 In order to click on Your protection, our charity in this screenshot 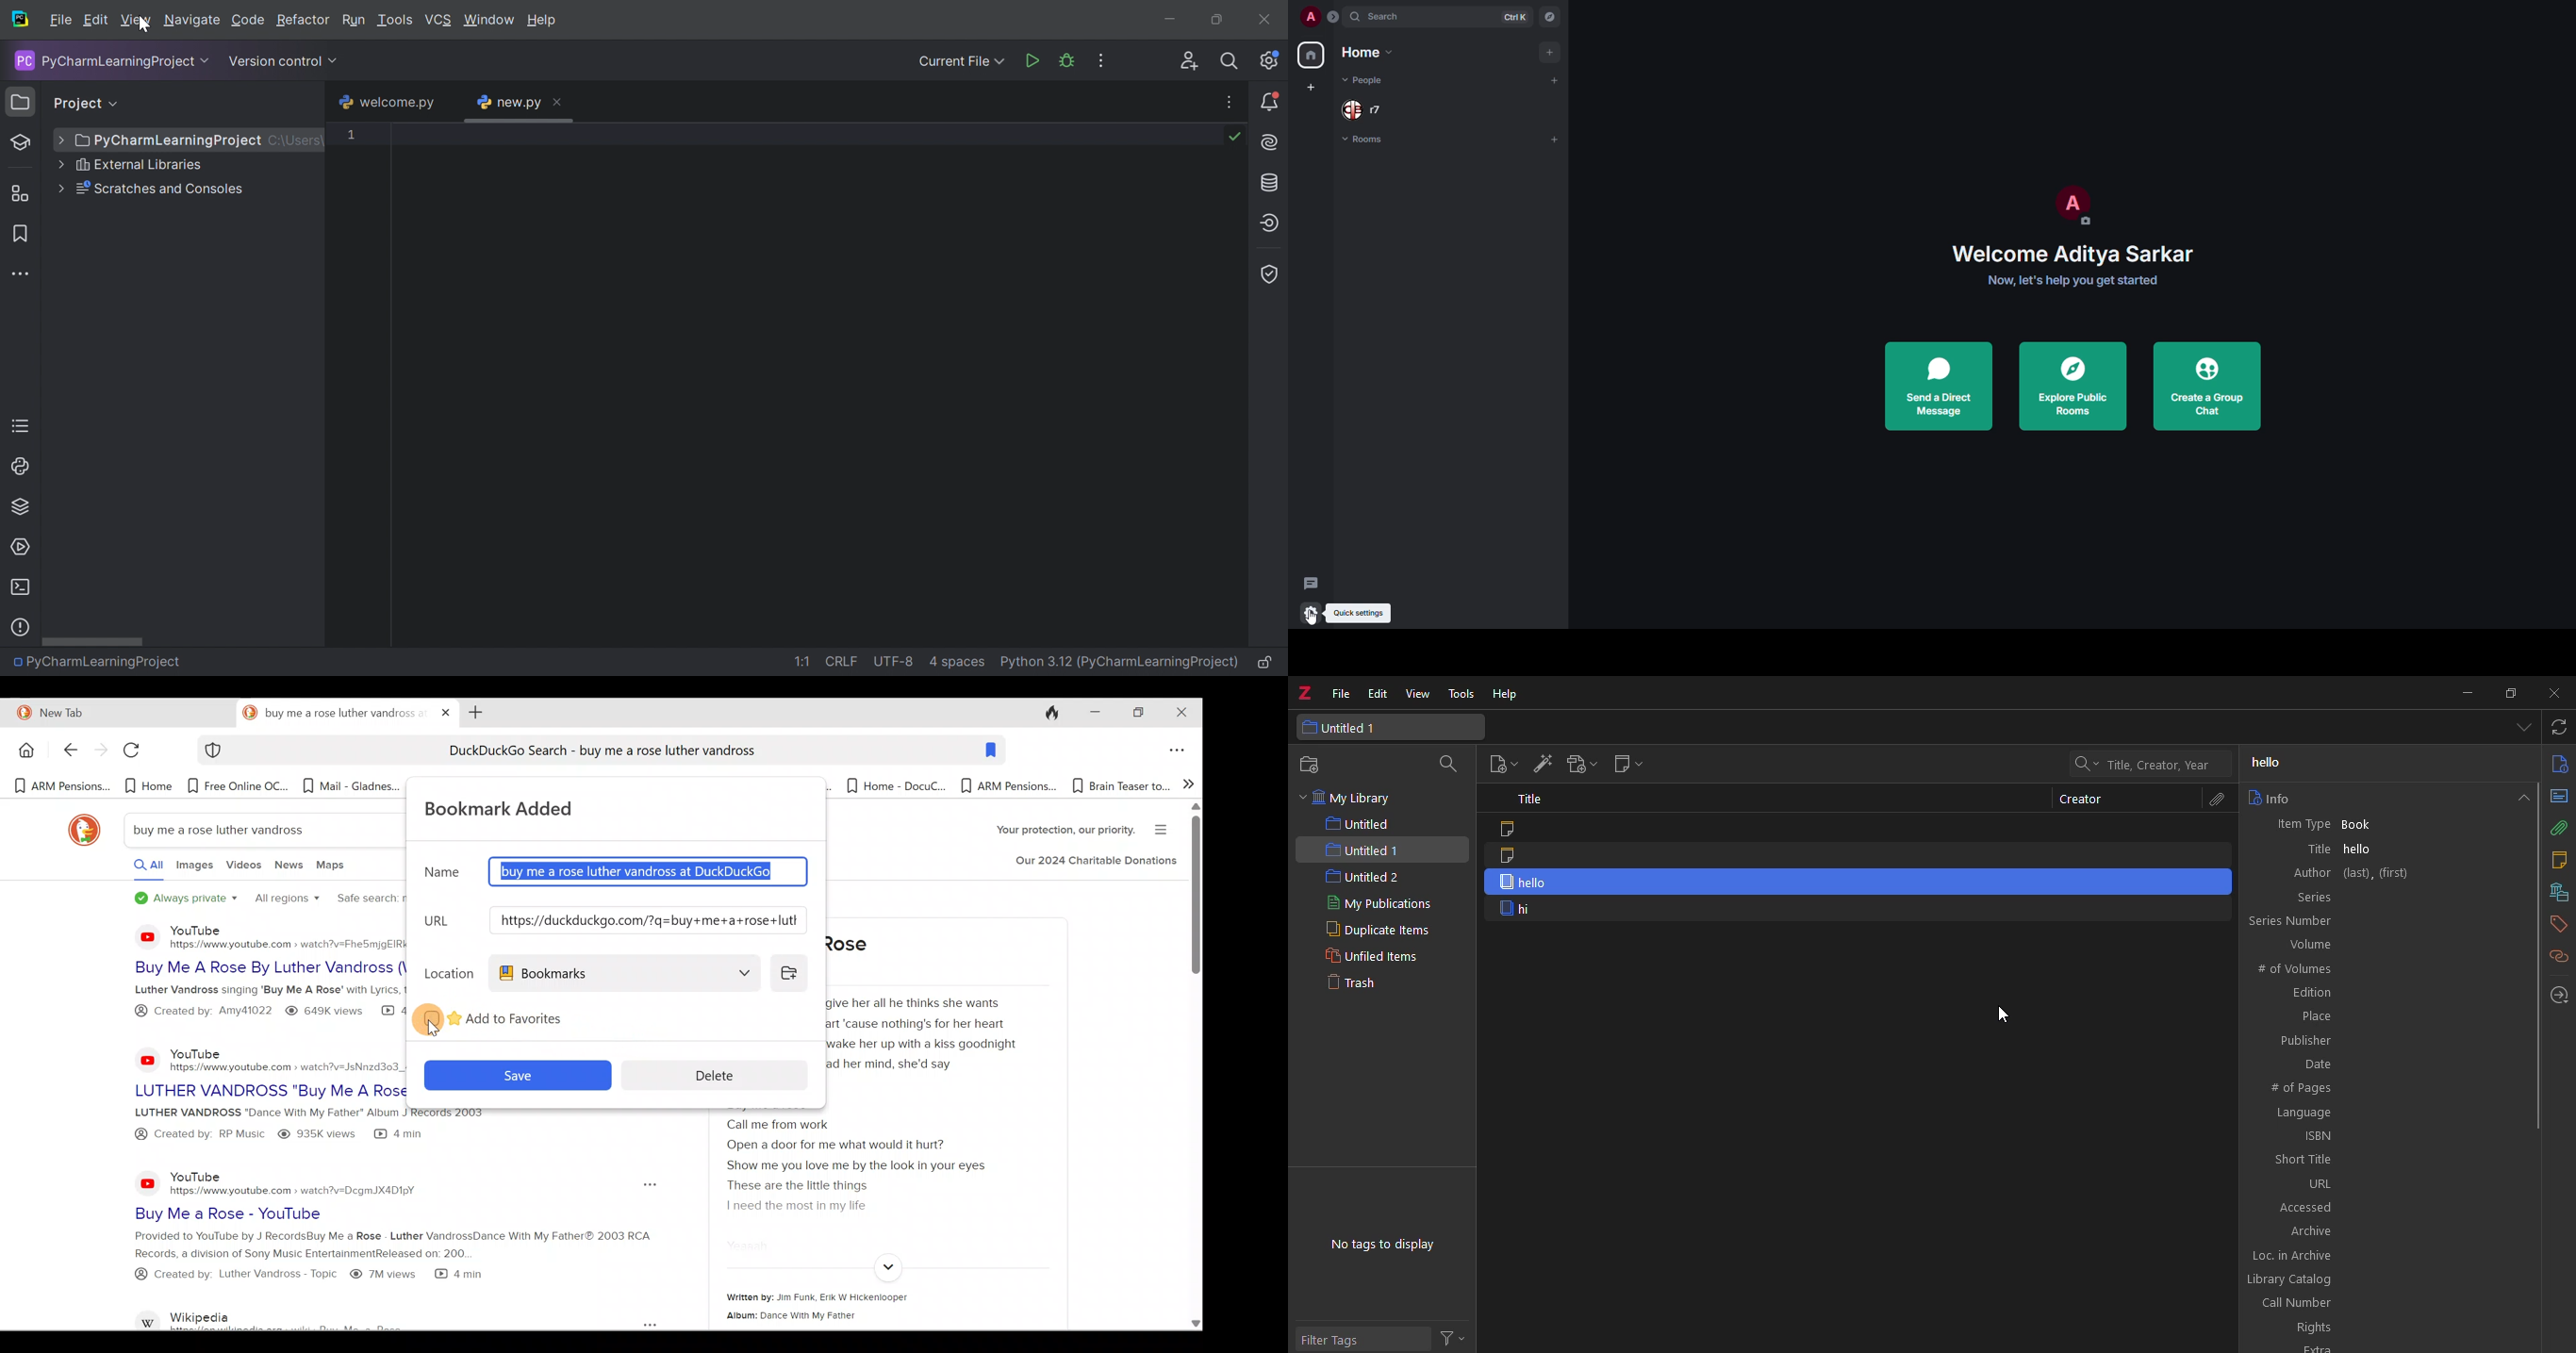, I will do `click(1055, 831)`.